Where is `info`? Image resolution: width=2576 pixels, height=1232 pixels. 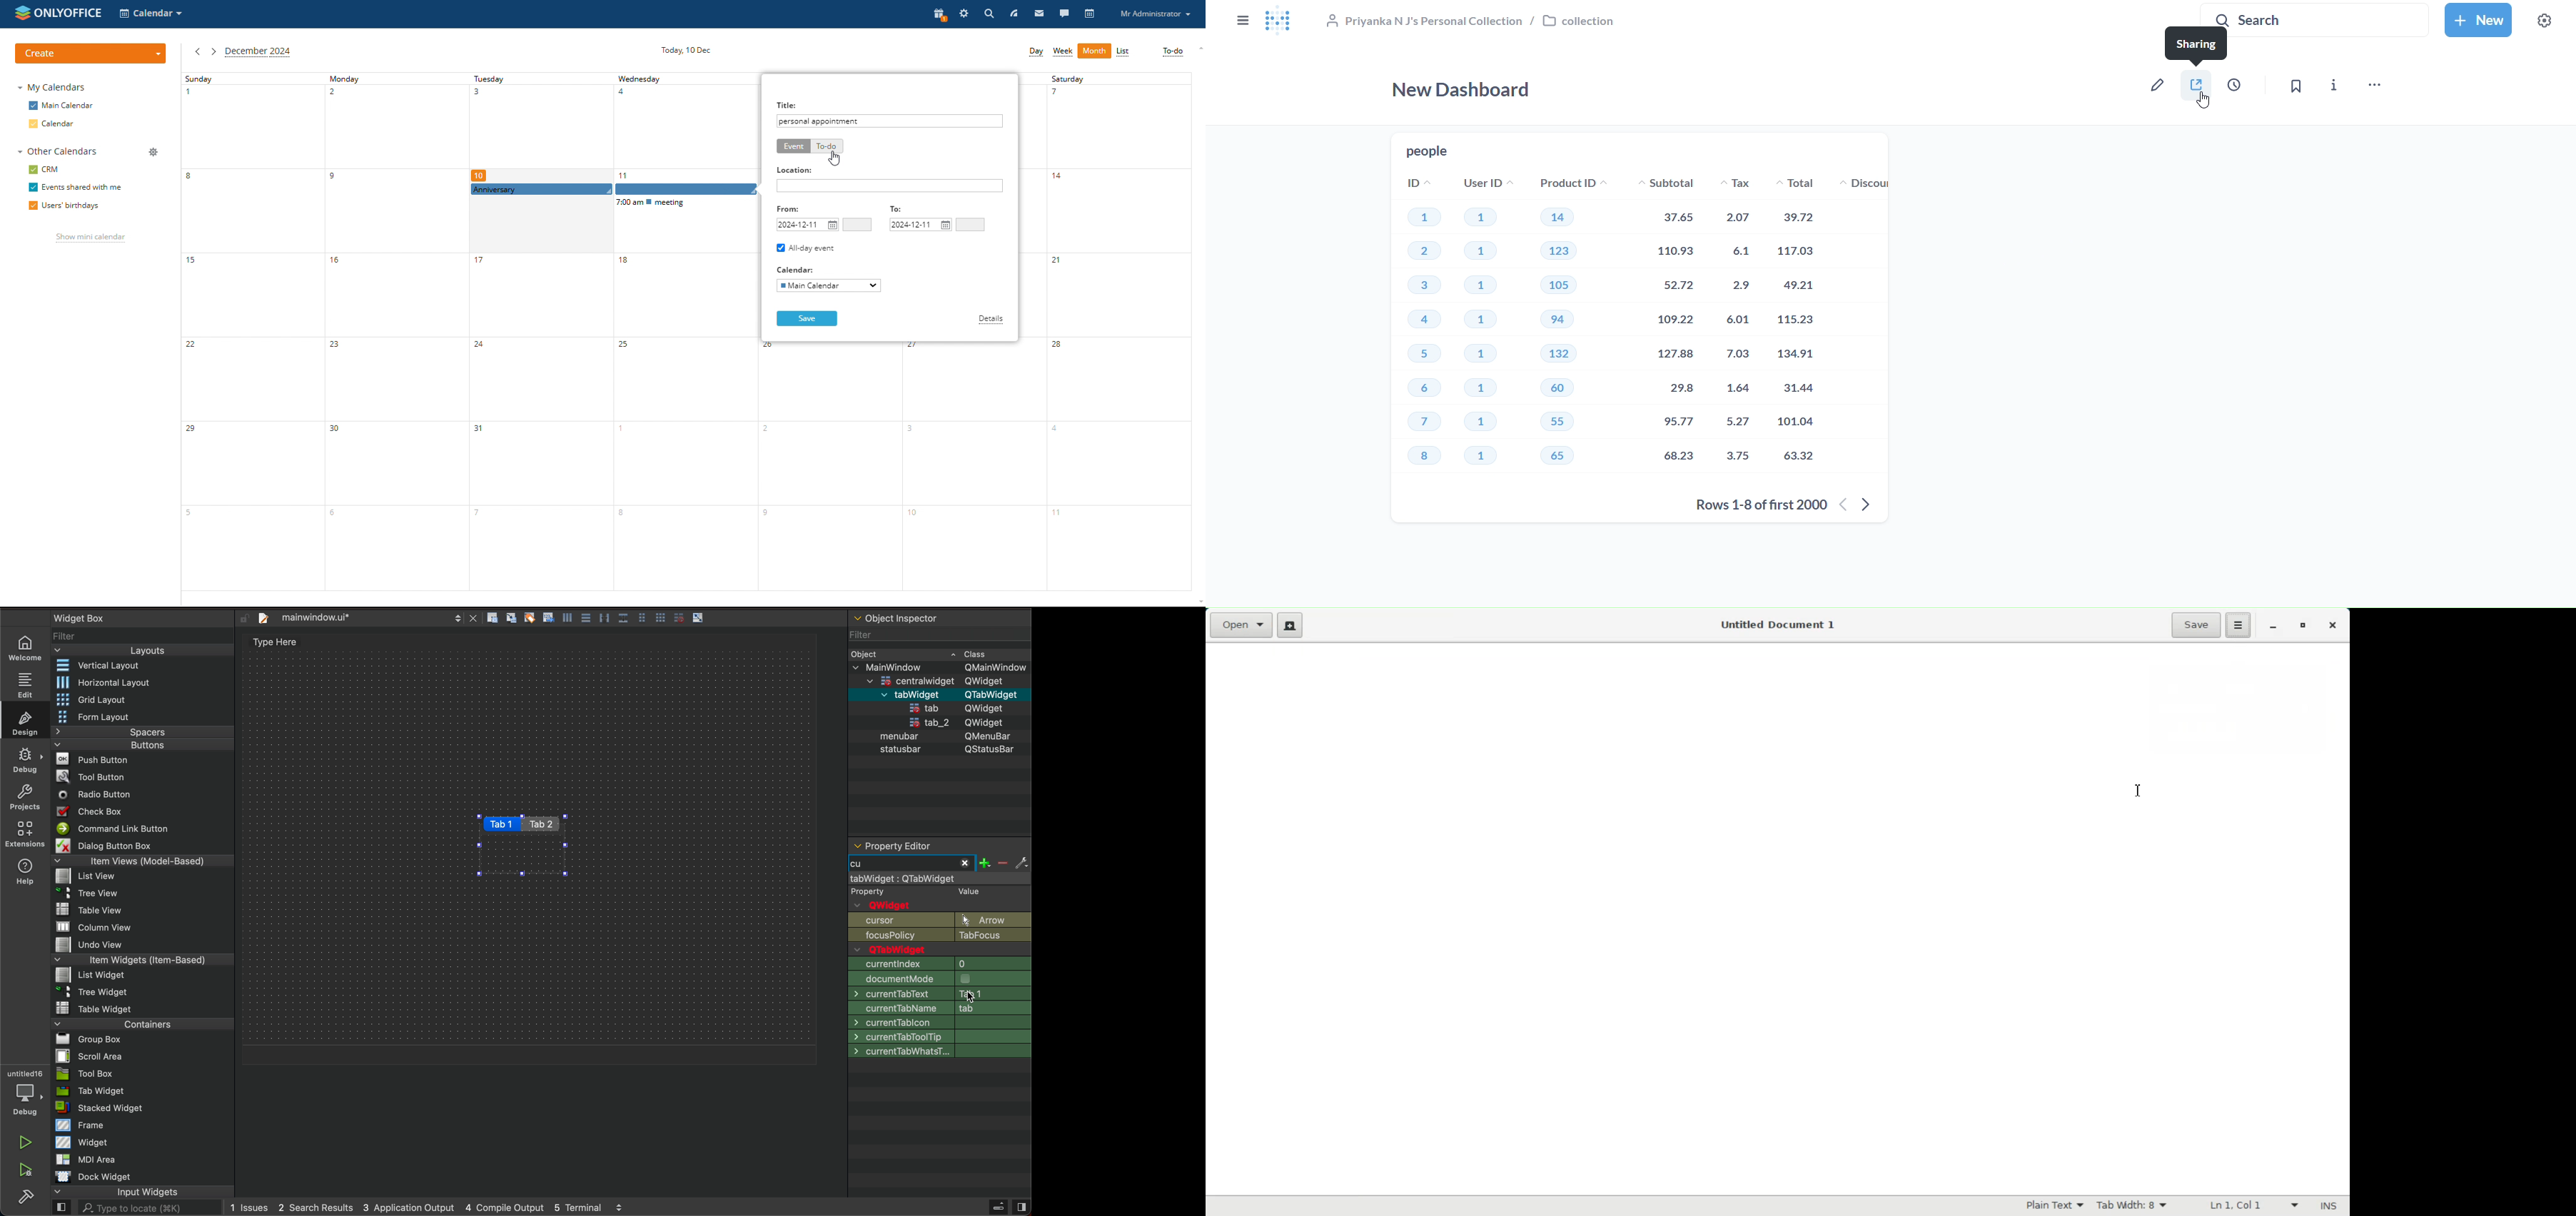
info is located at coordinates (2335, 86).